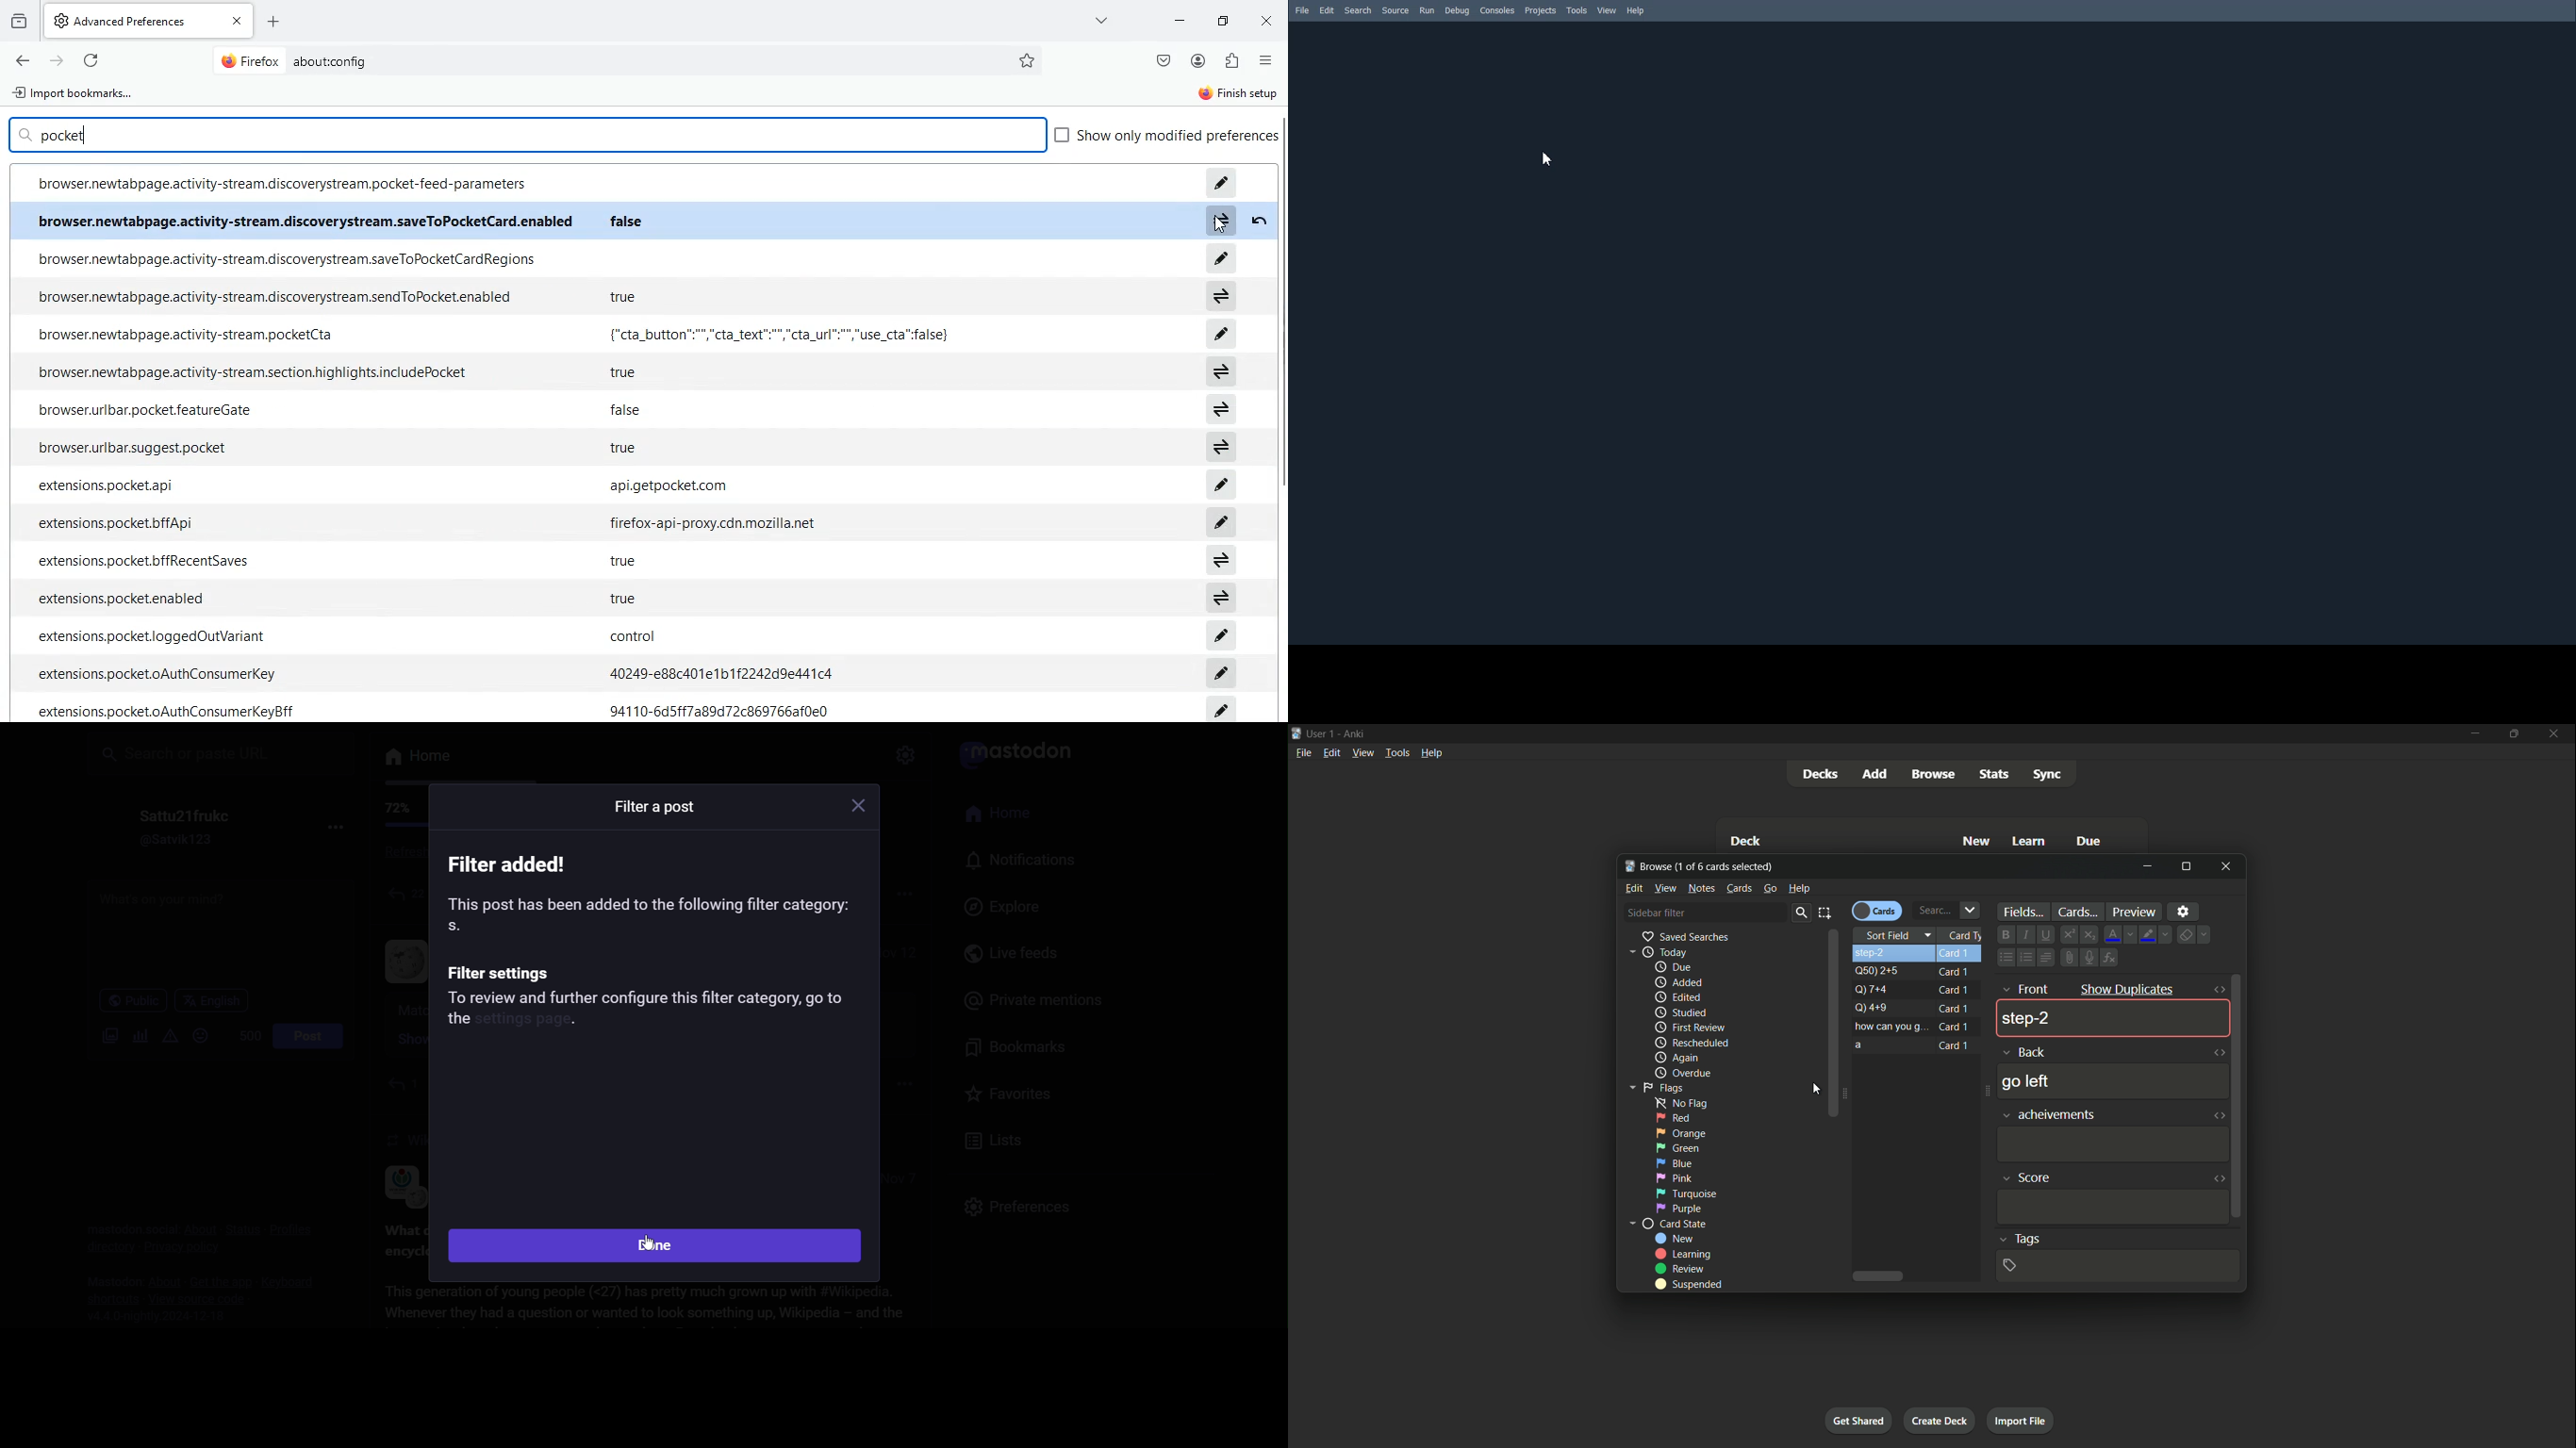 The width and height of the screenshot is (2576, 1456). Describe the element at coordinates (2219, 1114) in the screenshot. I see `Toggle html editor` at that location.